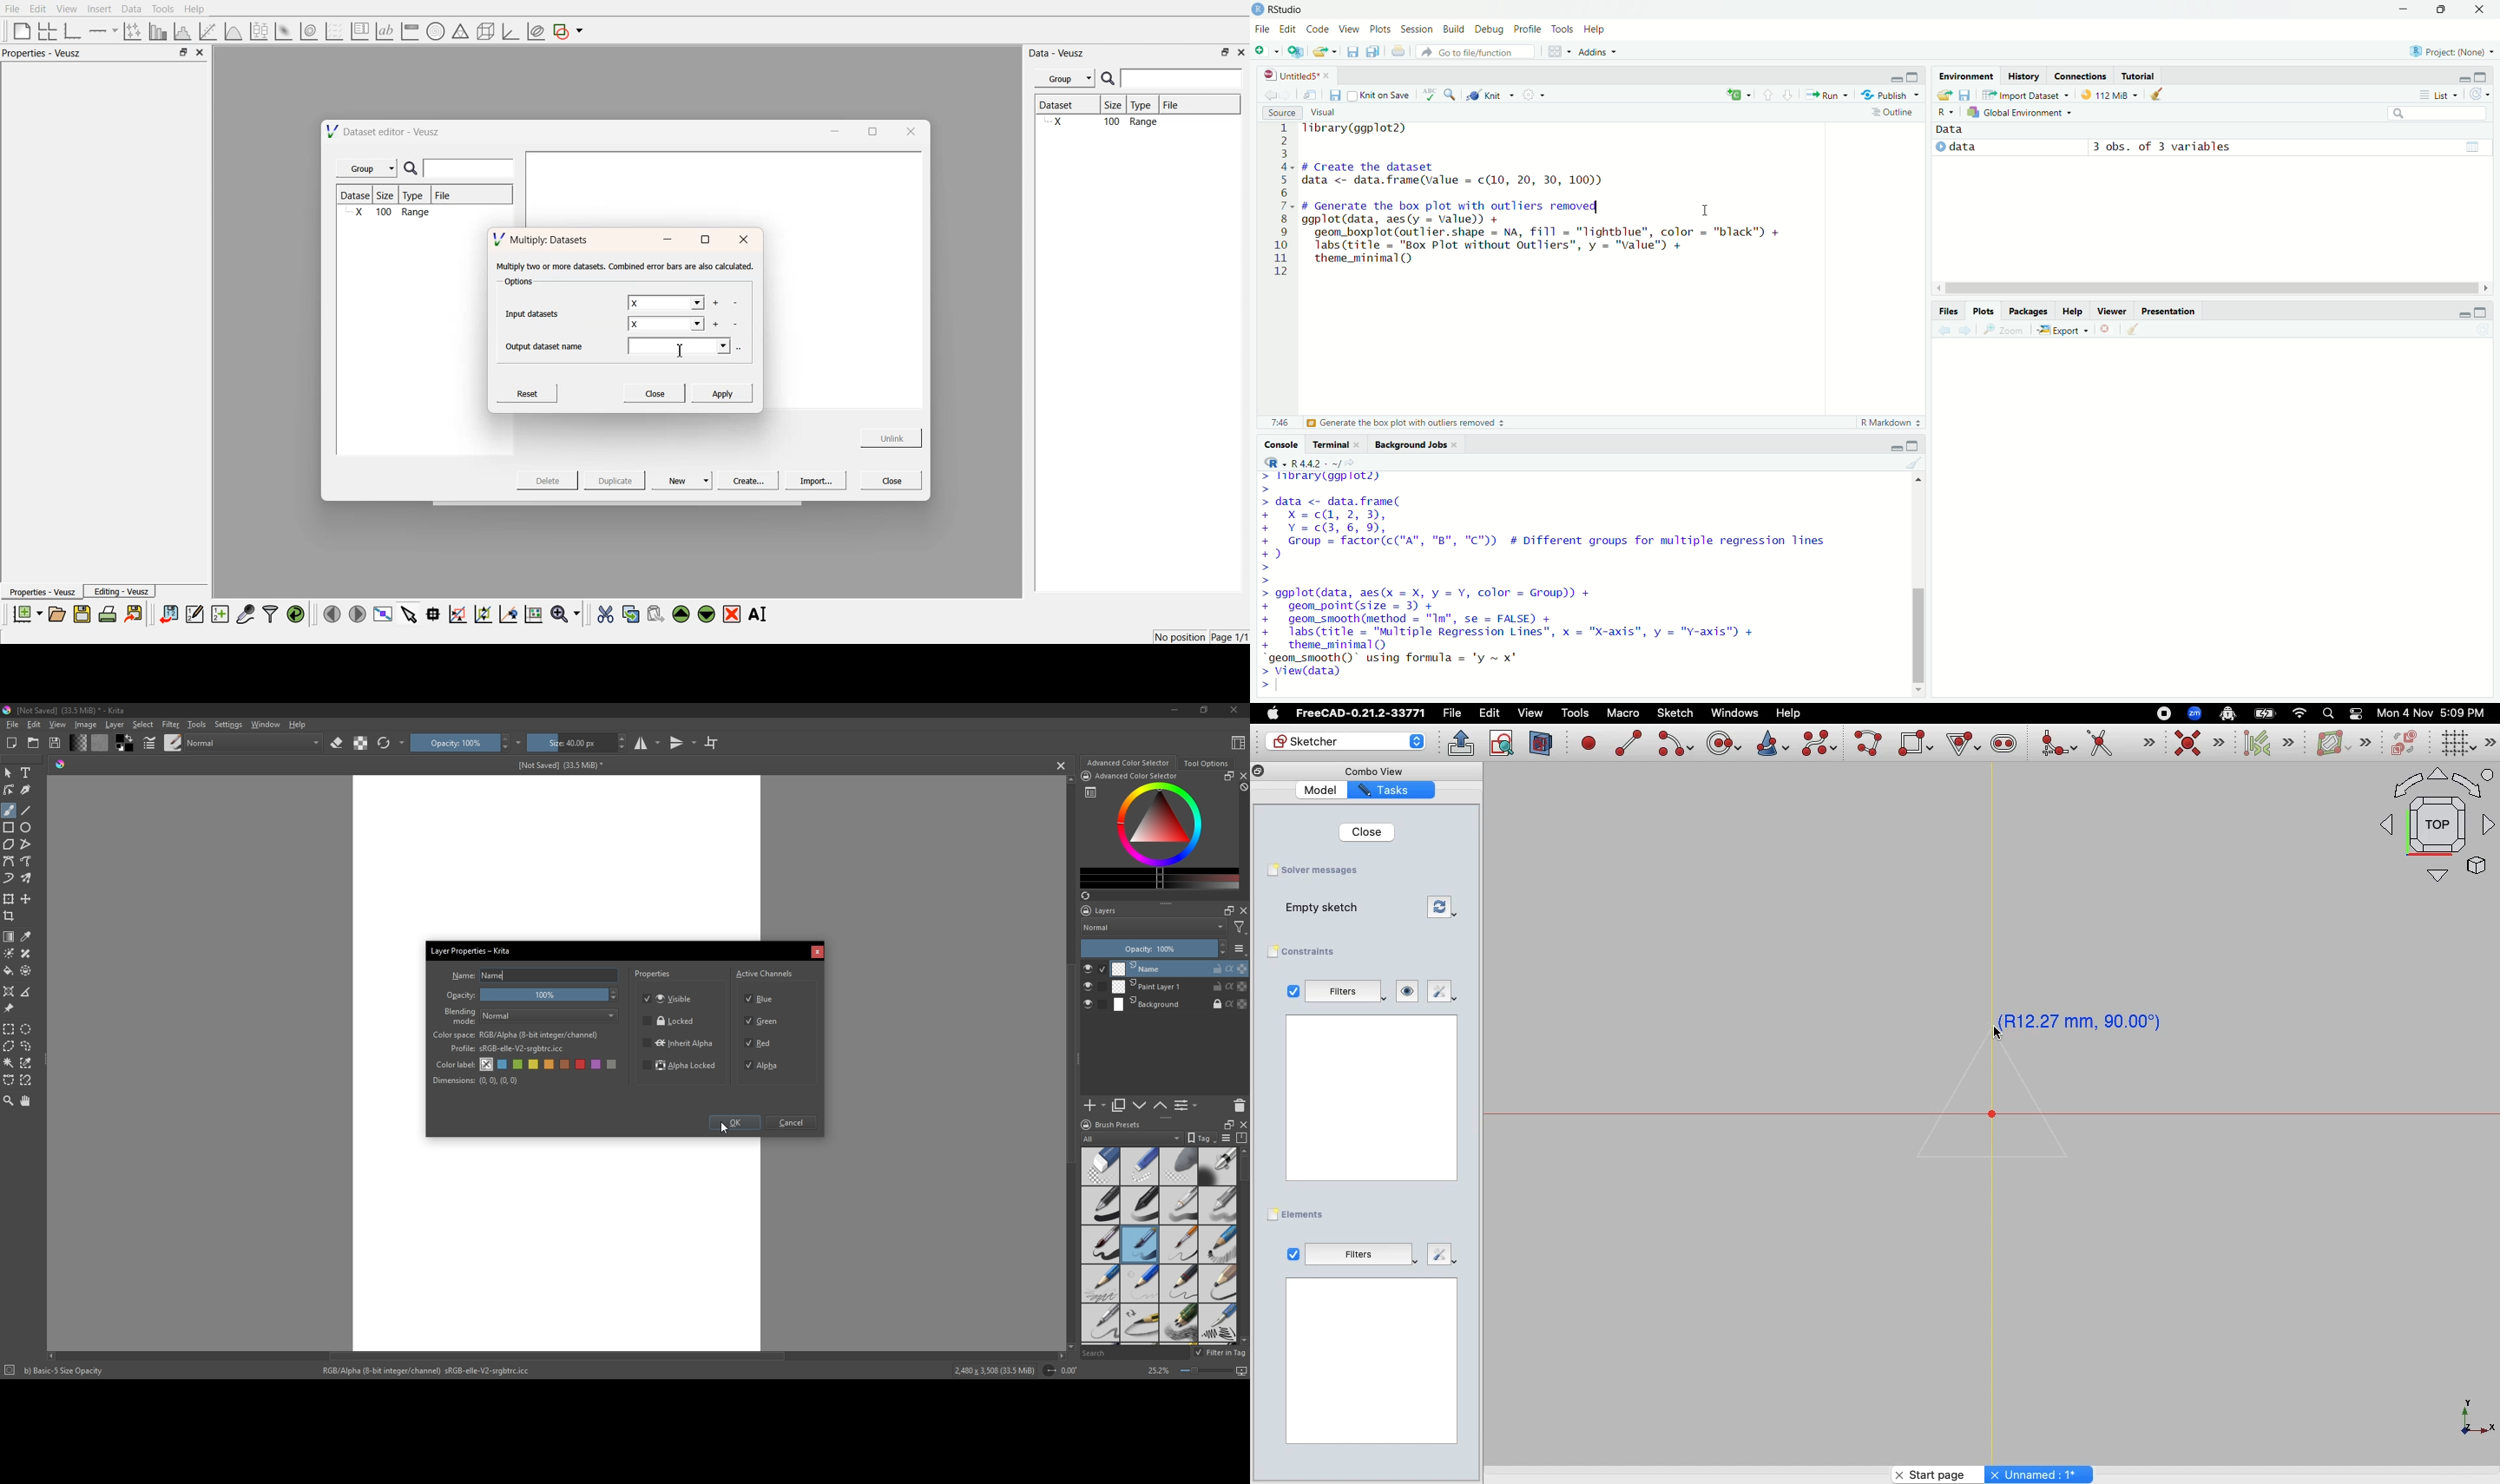 This screenshot has height=1484, width=2520. Describe the element at coordinates (1332, 96) in the screenshot. I see `files` at that location.